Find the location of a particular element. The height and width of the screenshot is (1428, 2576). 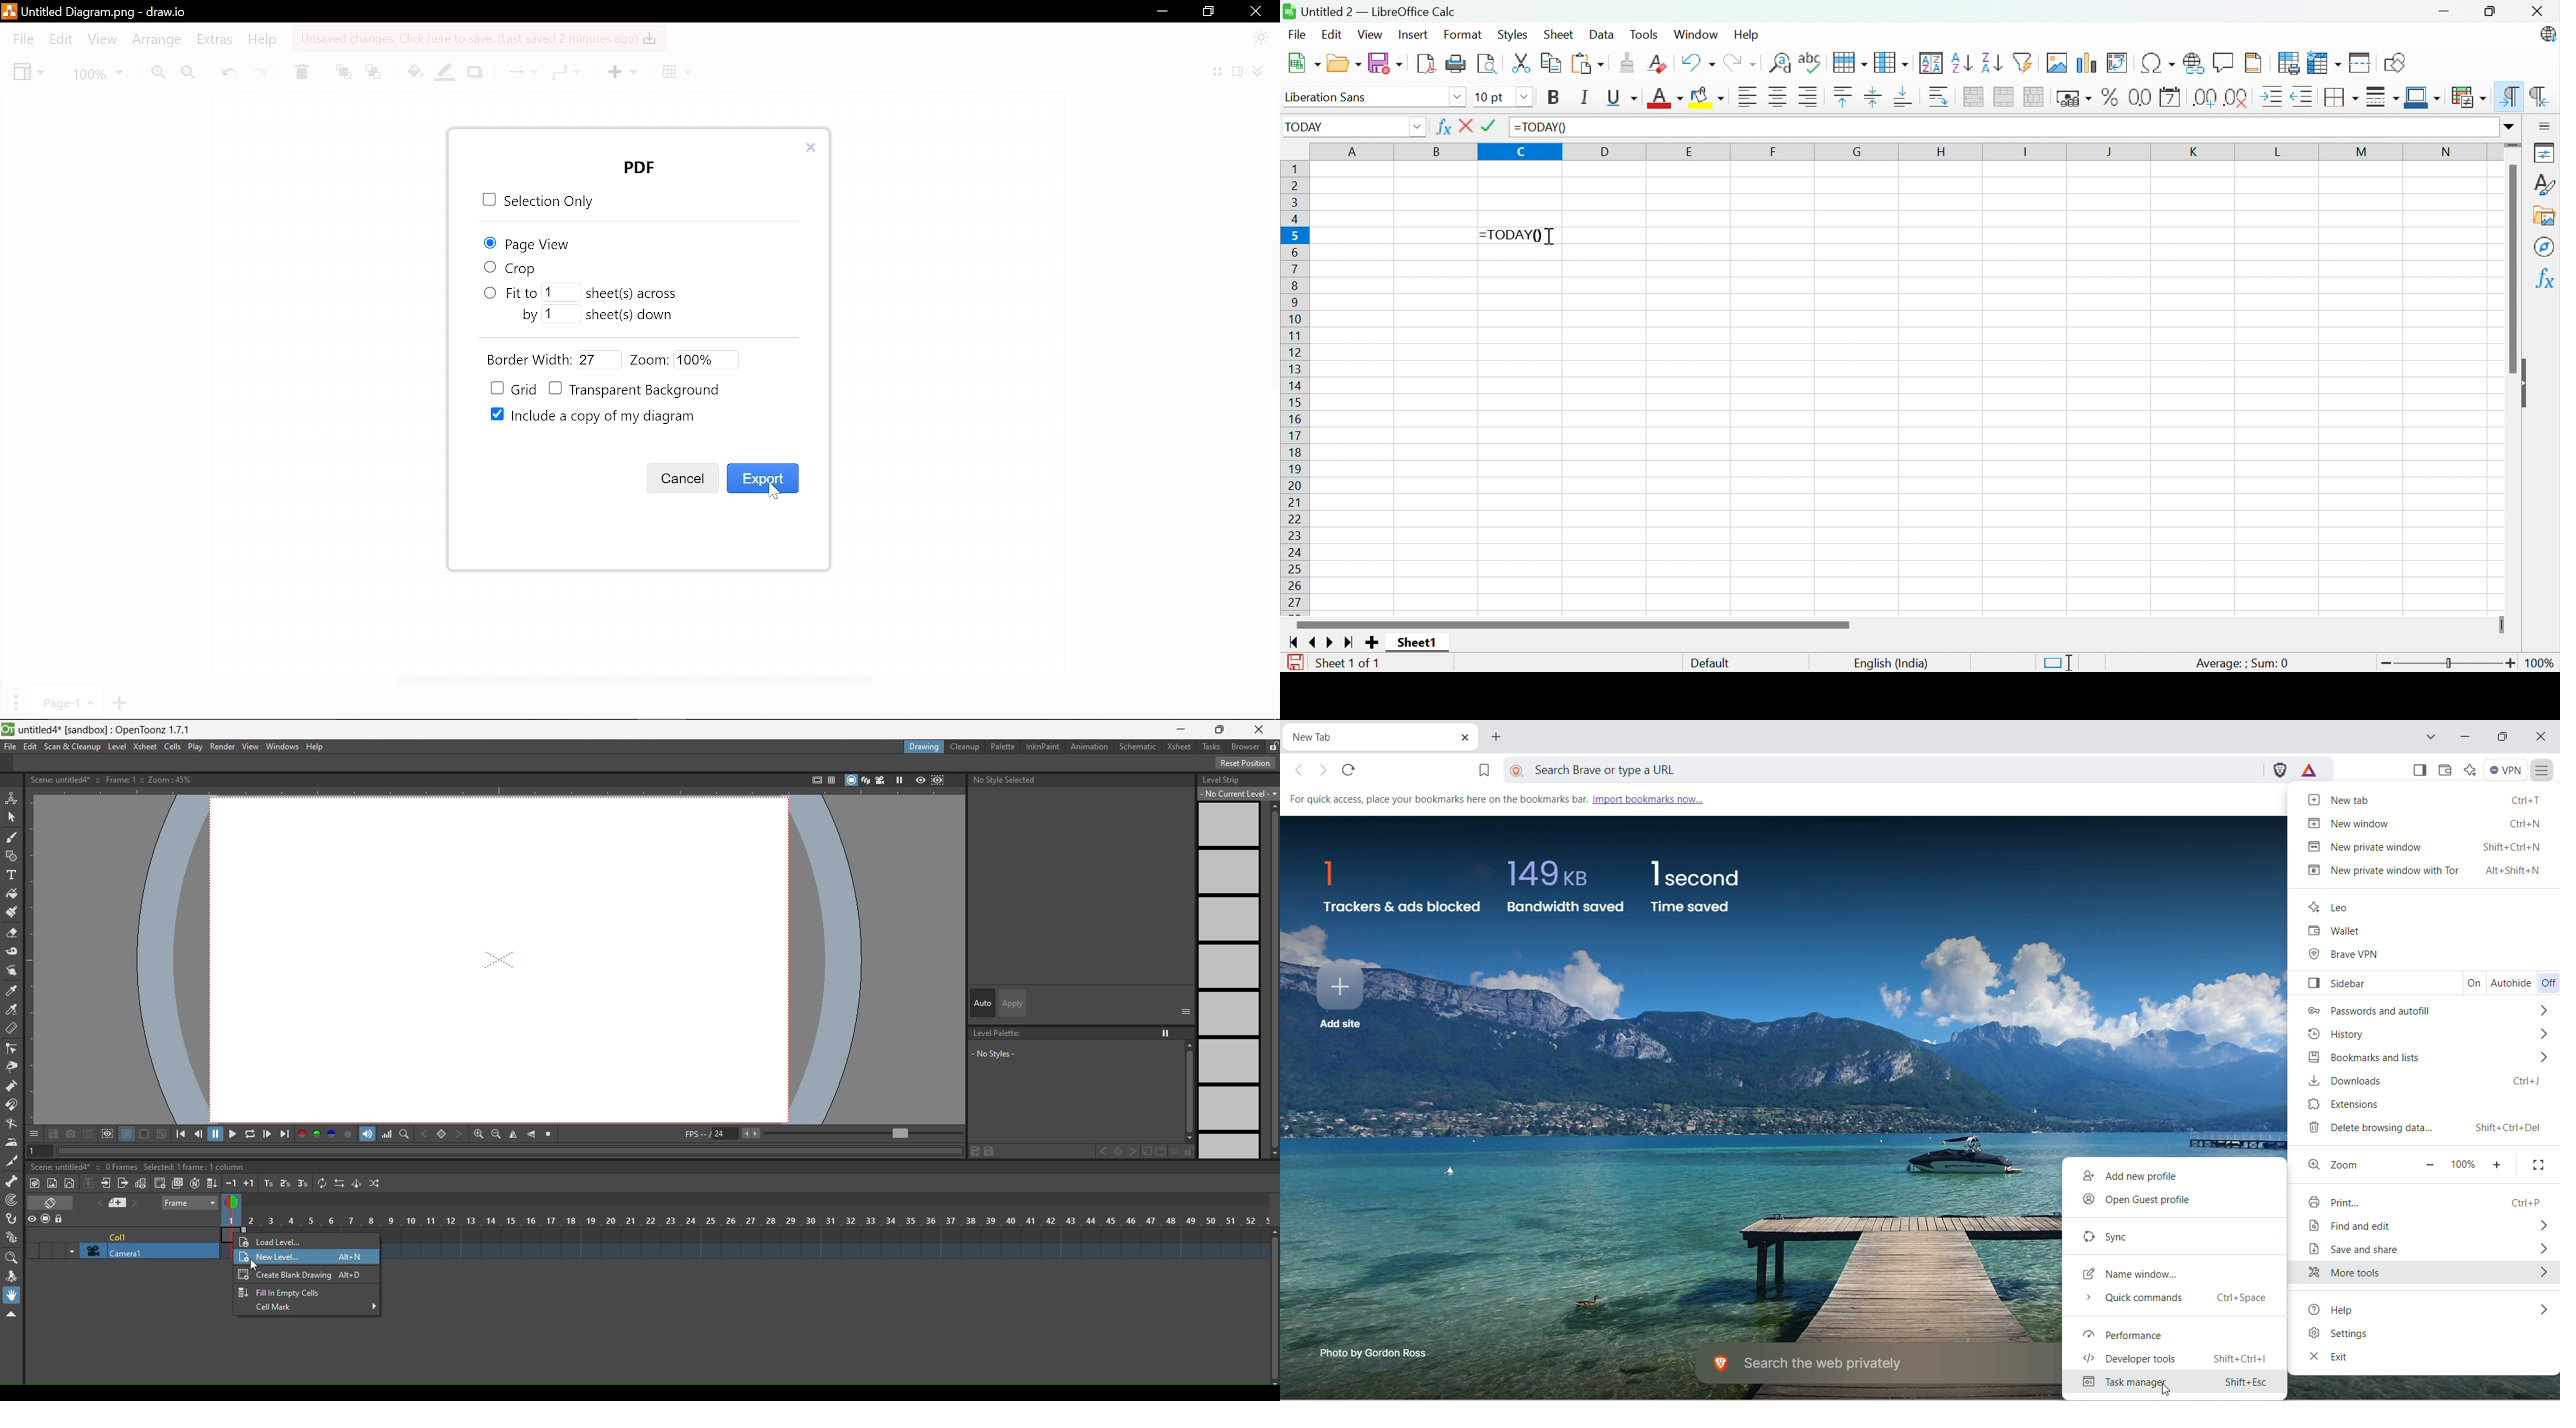

Help is located at coordinates (1746, 33).